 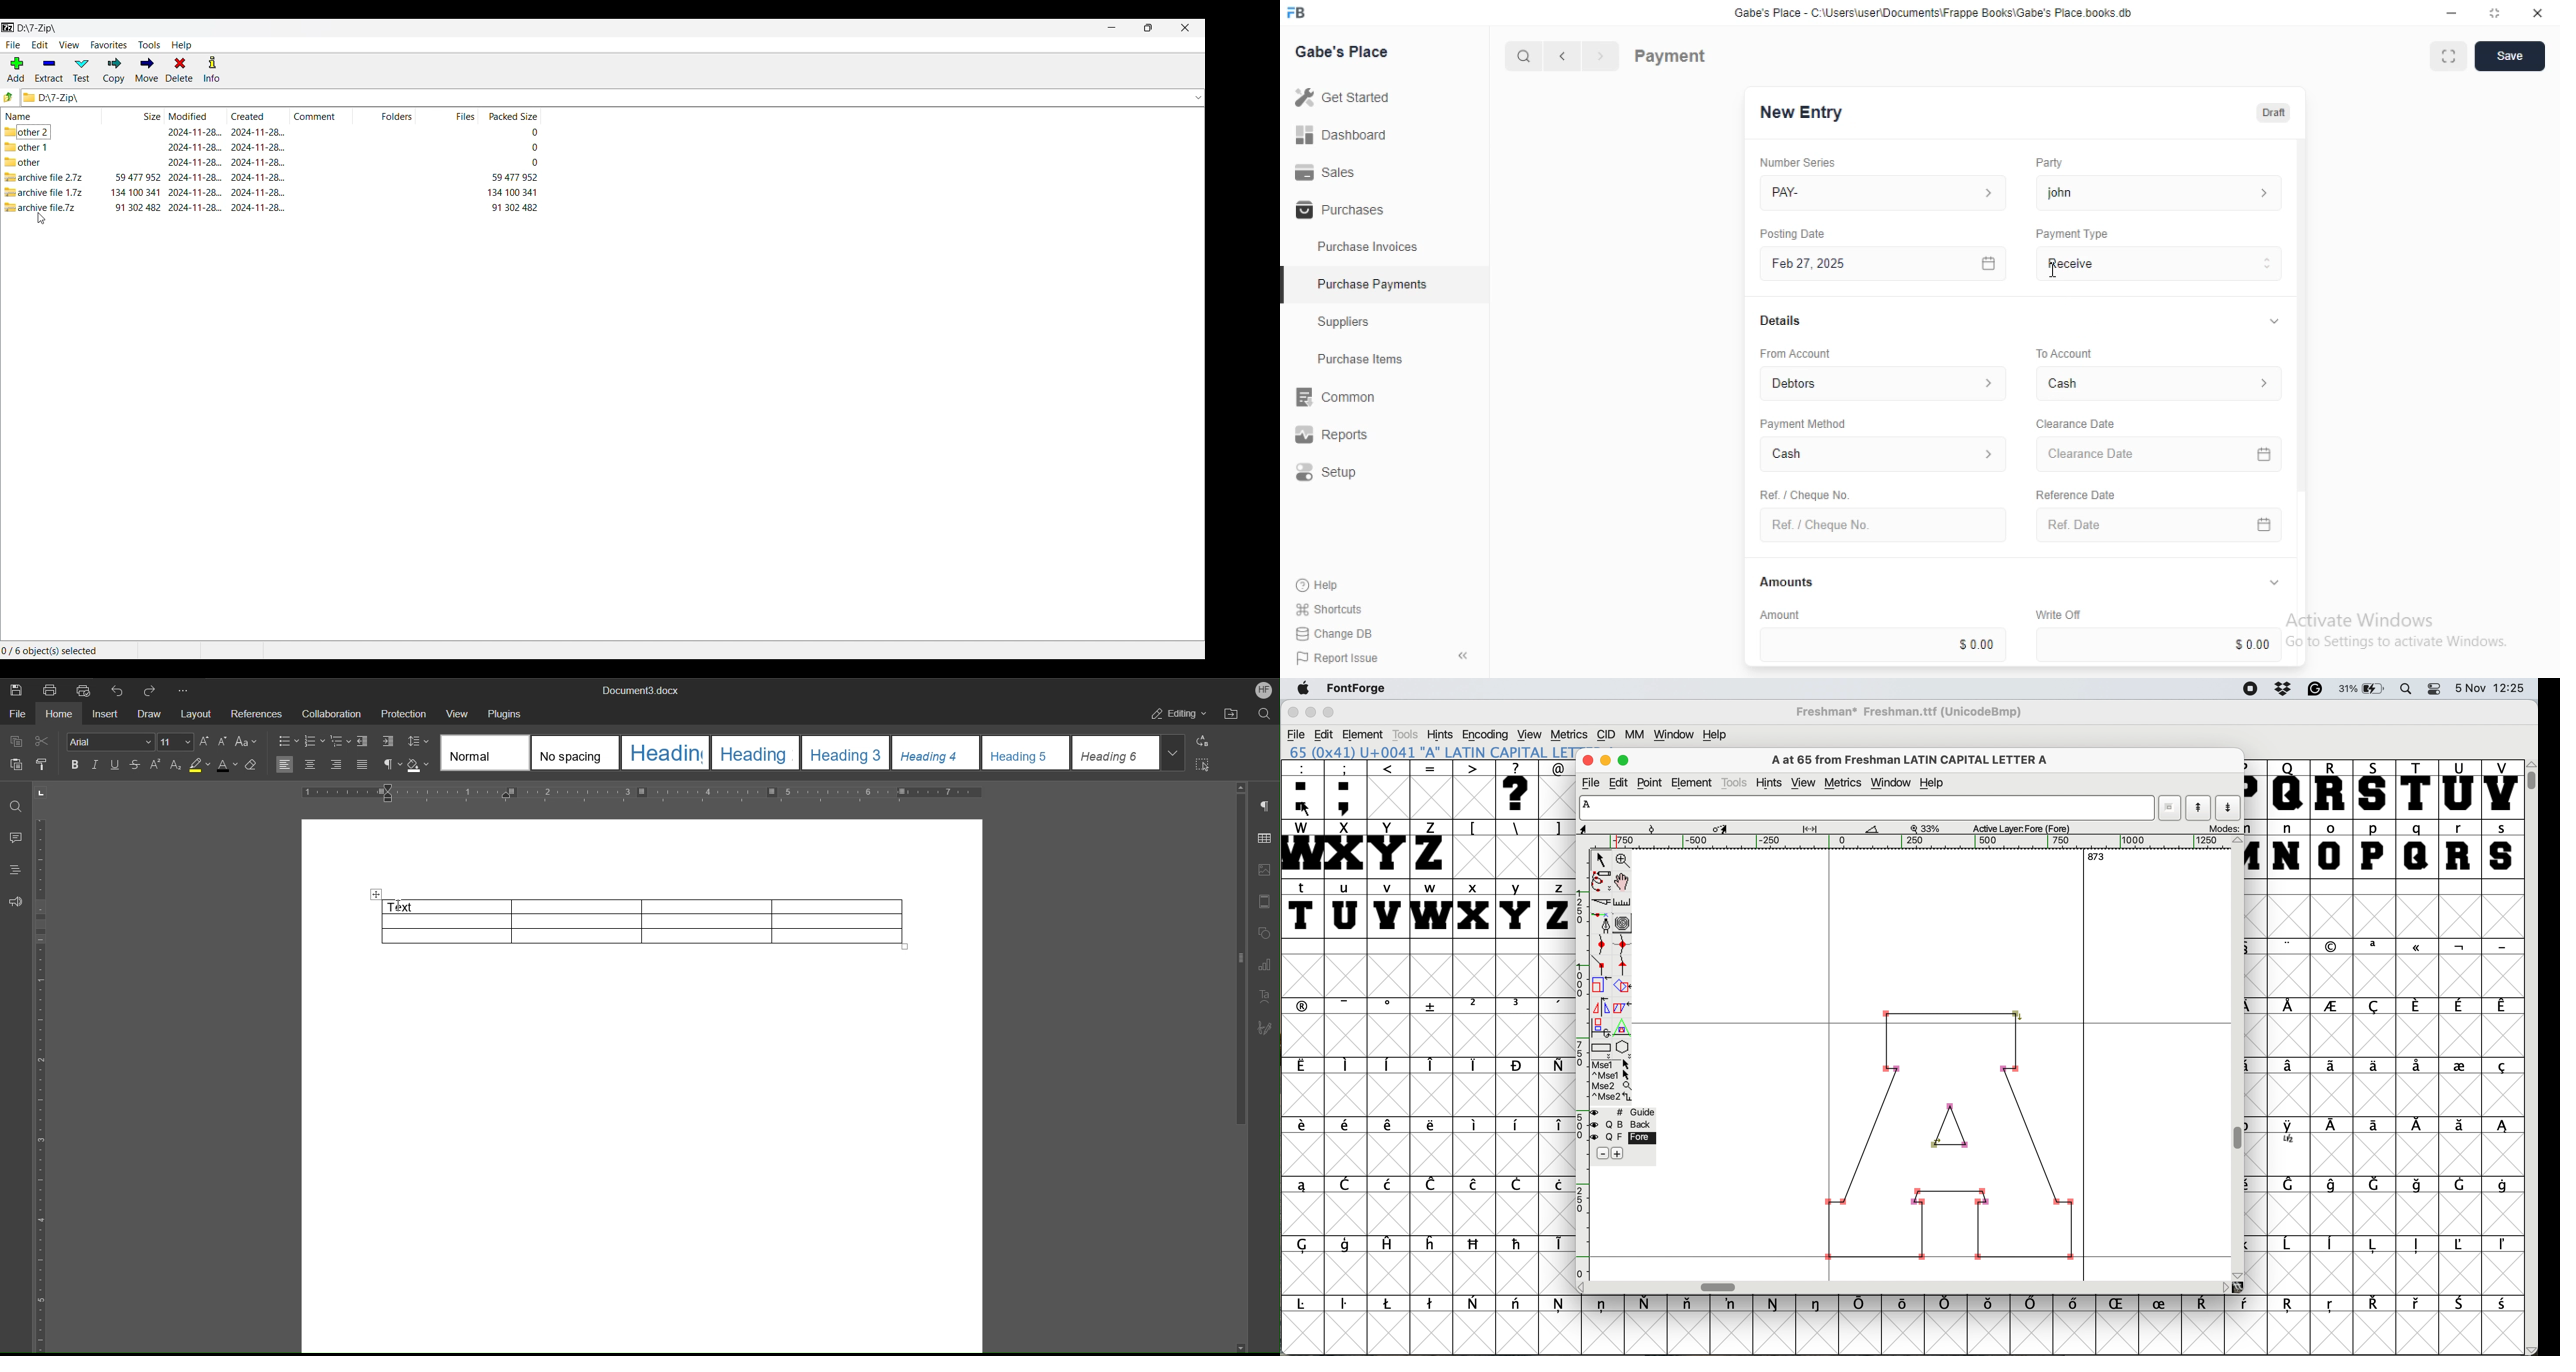 I want to click on y, so click(x=1518, y=907).